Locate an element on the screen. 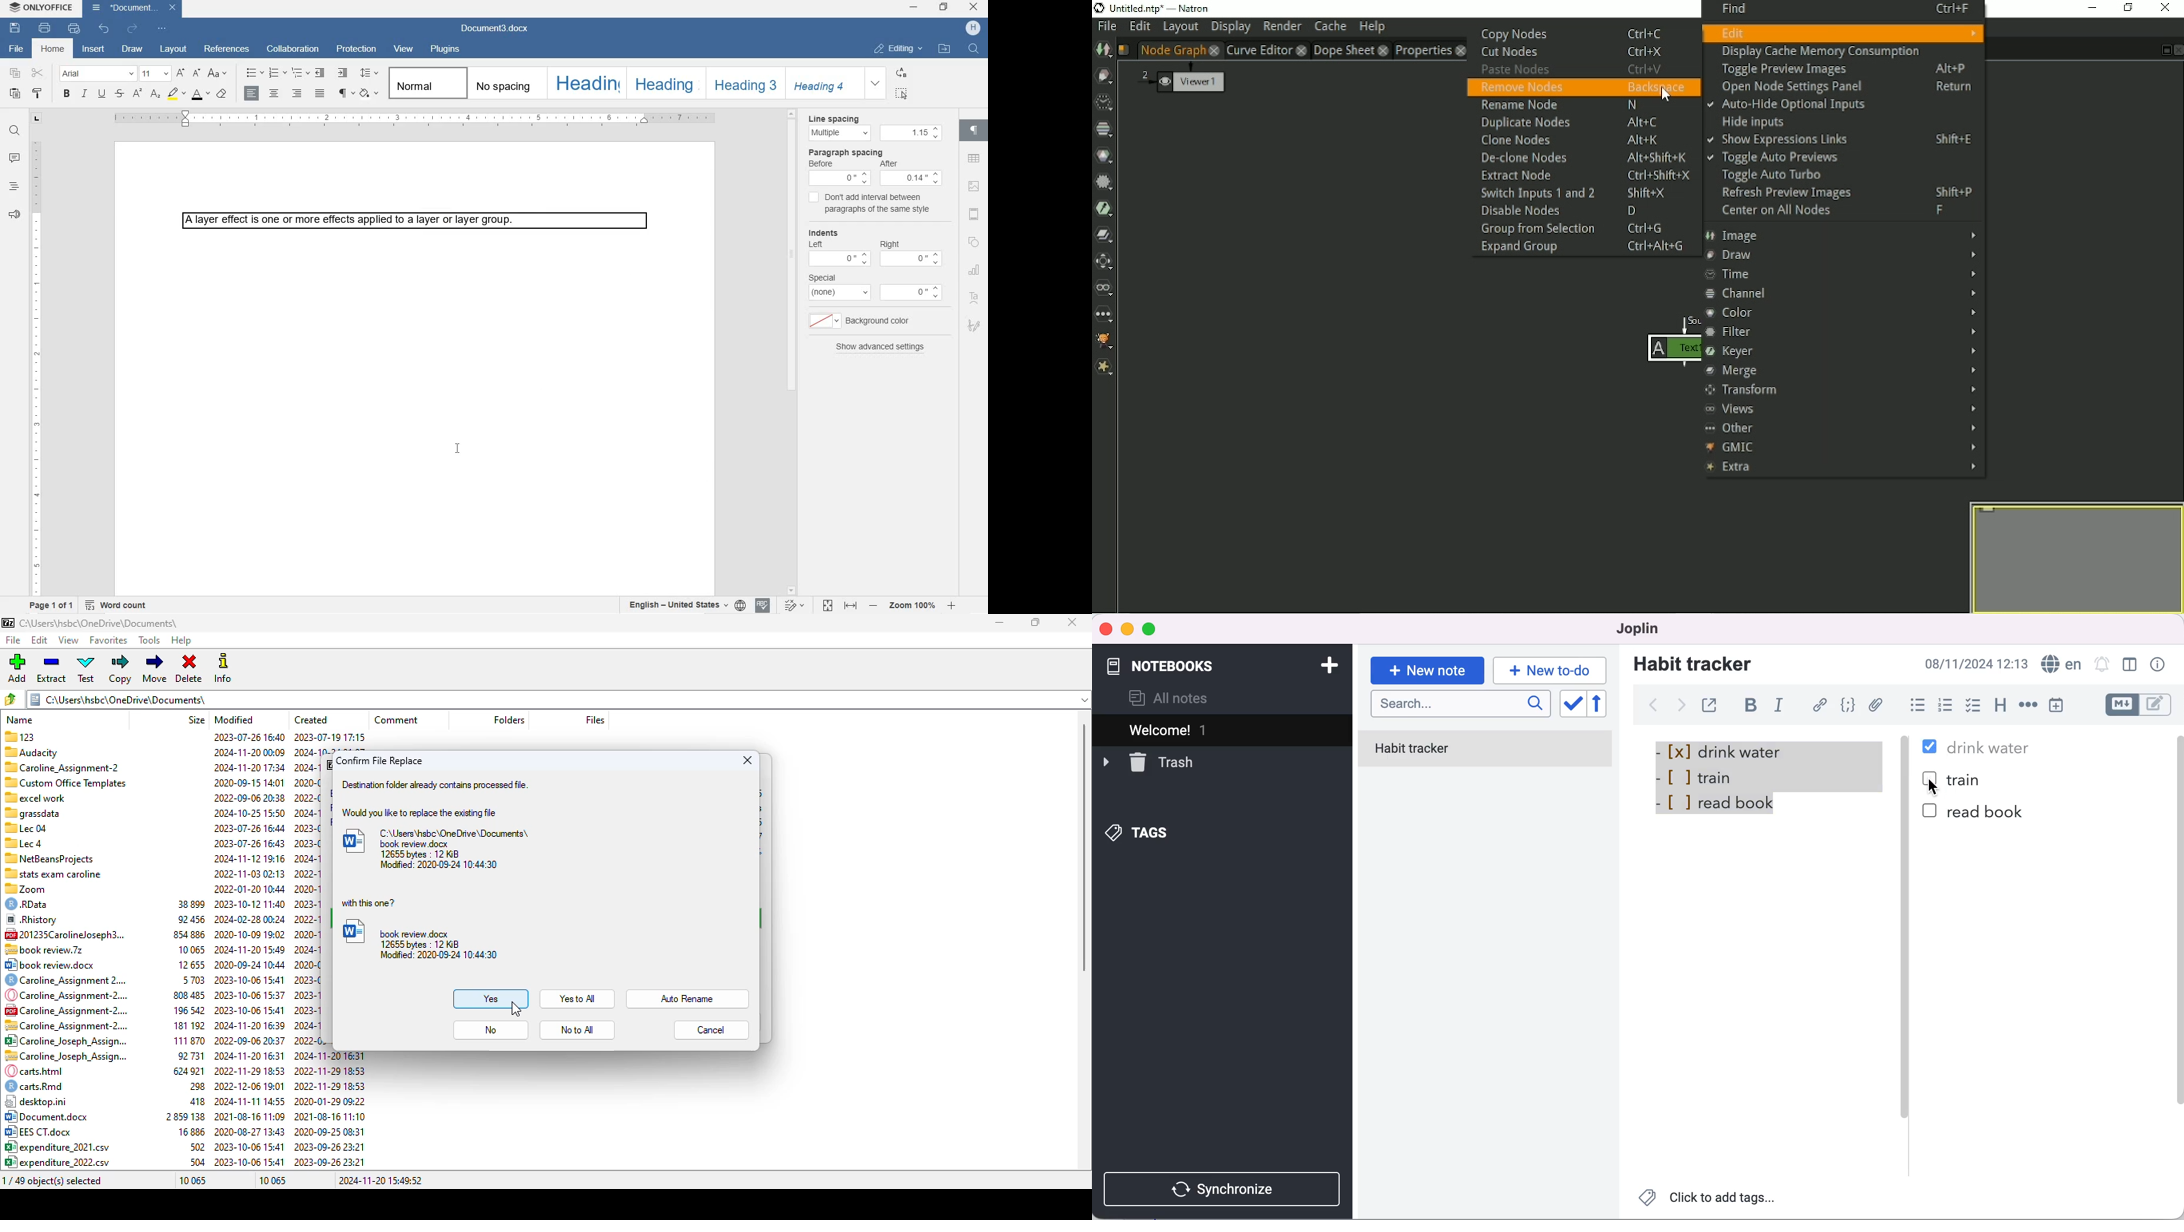 This screenshot has height=1232, width=2184. HIGHLIGHT COLOR is located at coordinates (177, 94).